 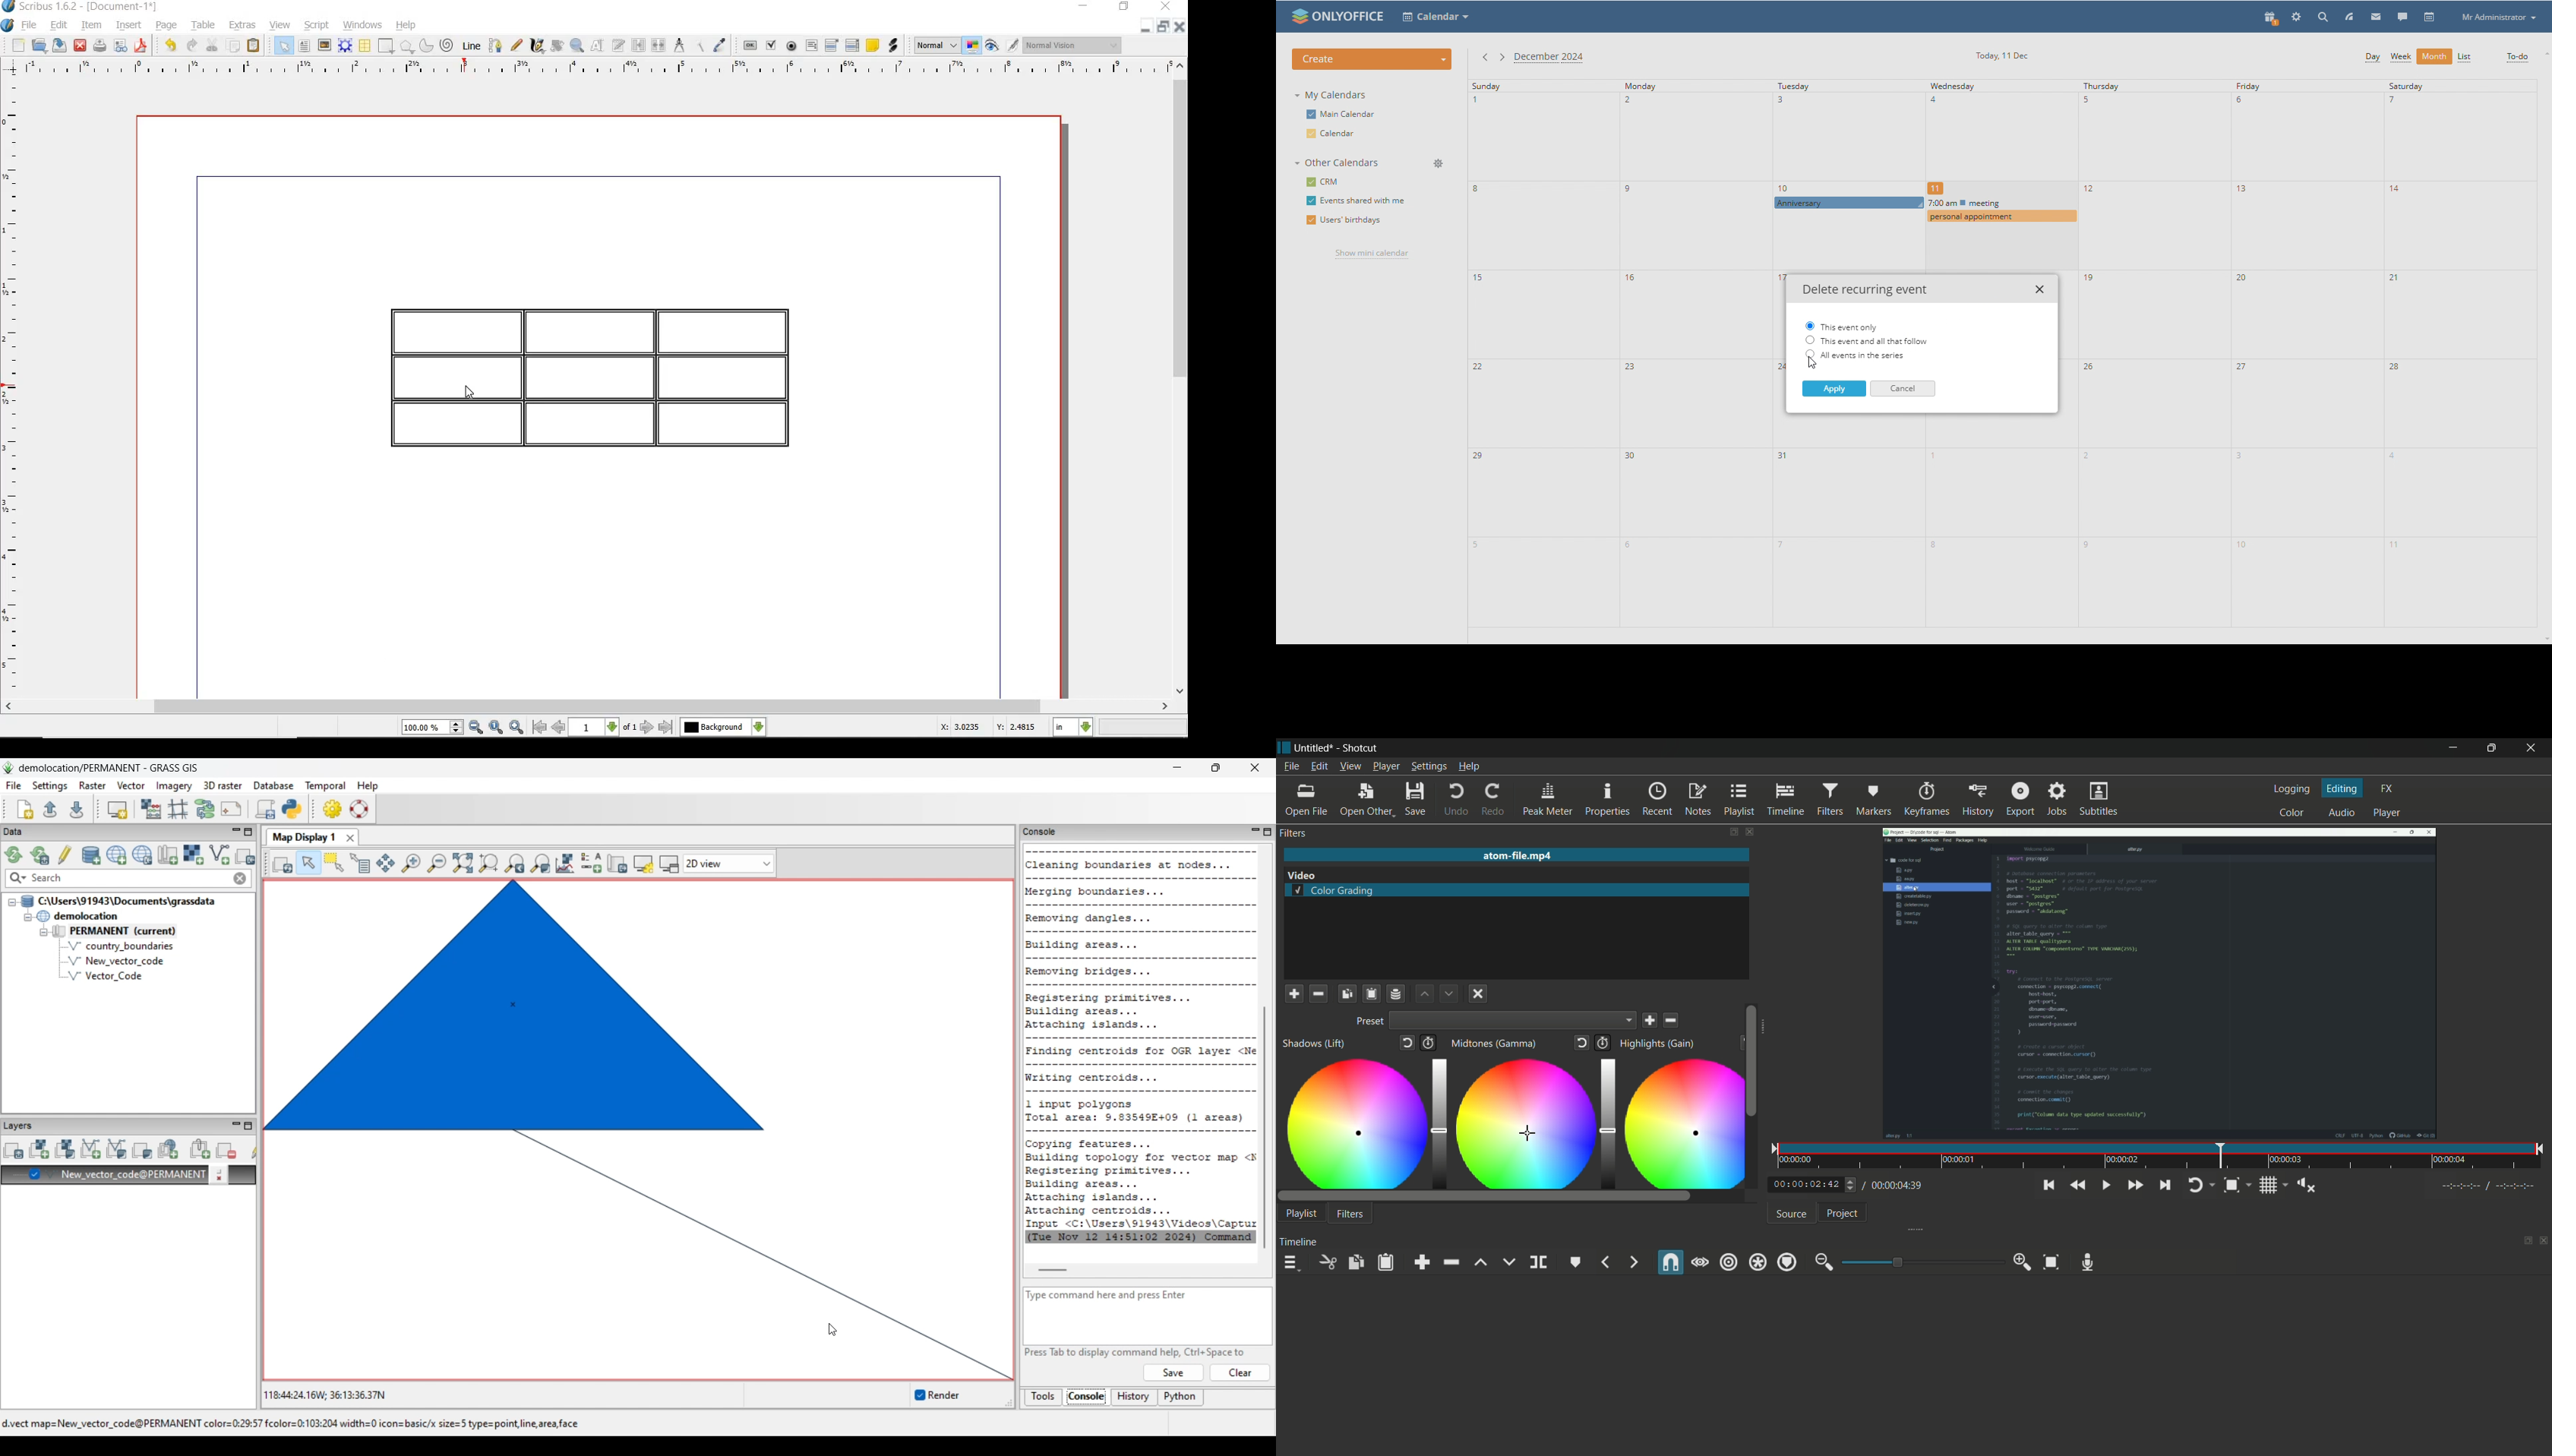 What do you see at coordinates (1317, 993) in the screenshot?
I see `minus` at bounding box center [1317, 993].